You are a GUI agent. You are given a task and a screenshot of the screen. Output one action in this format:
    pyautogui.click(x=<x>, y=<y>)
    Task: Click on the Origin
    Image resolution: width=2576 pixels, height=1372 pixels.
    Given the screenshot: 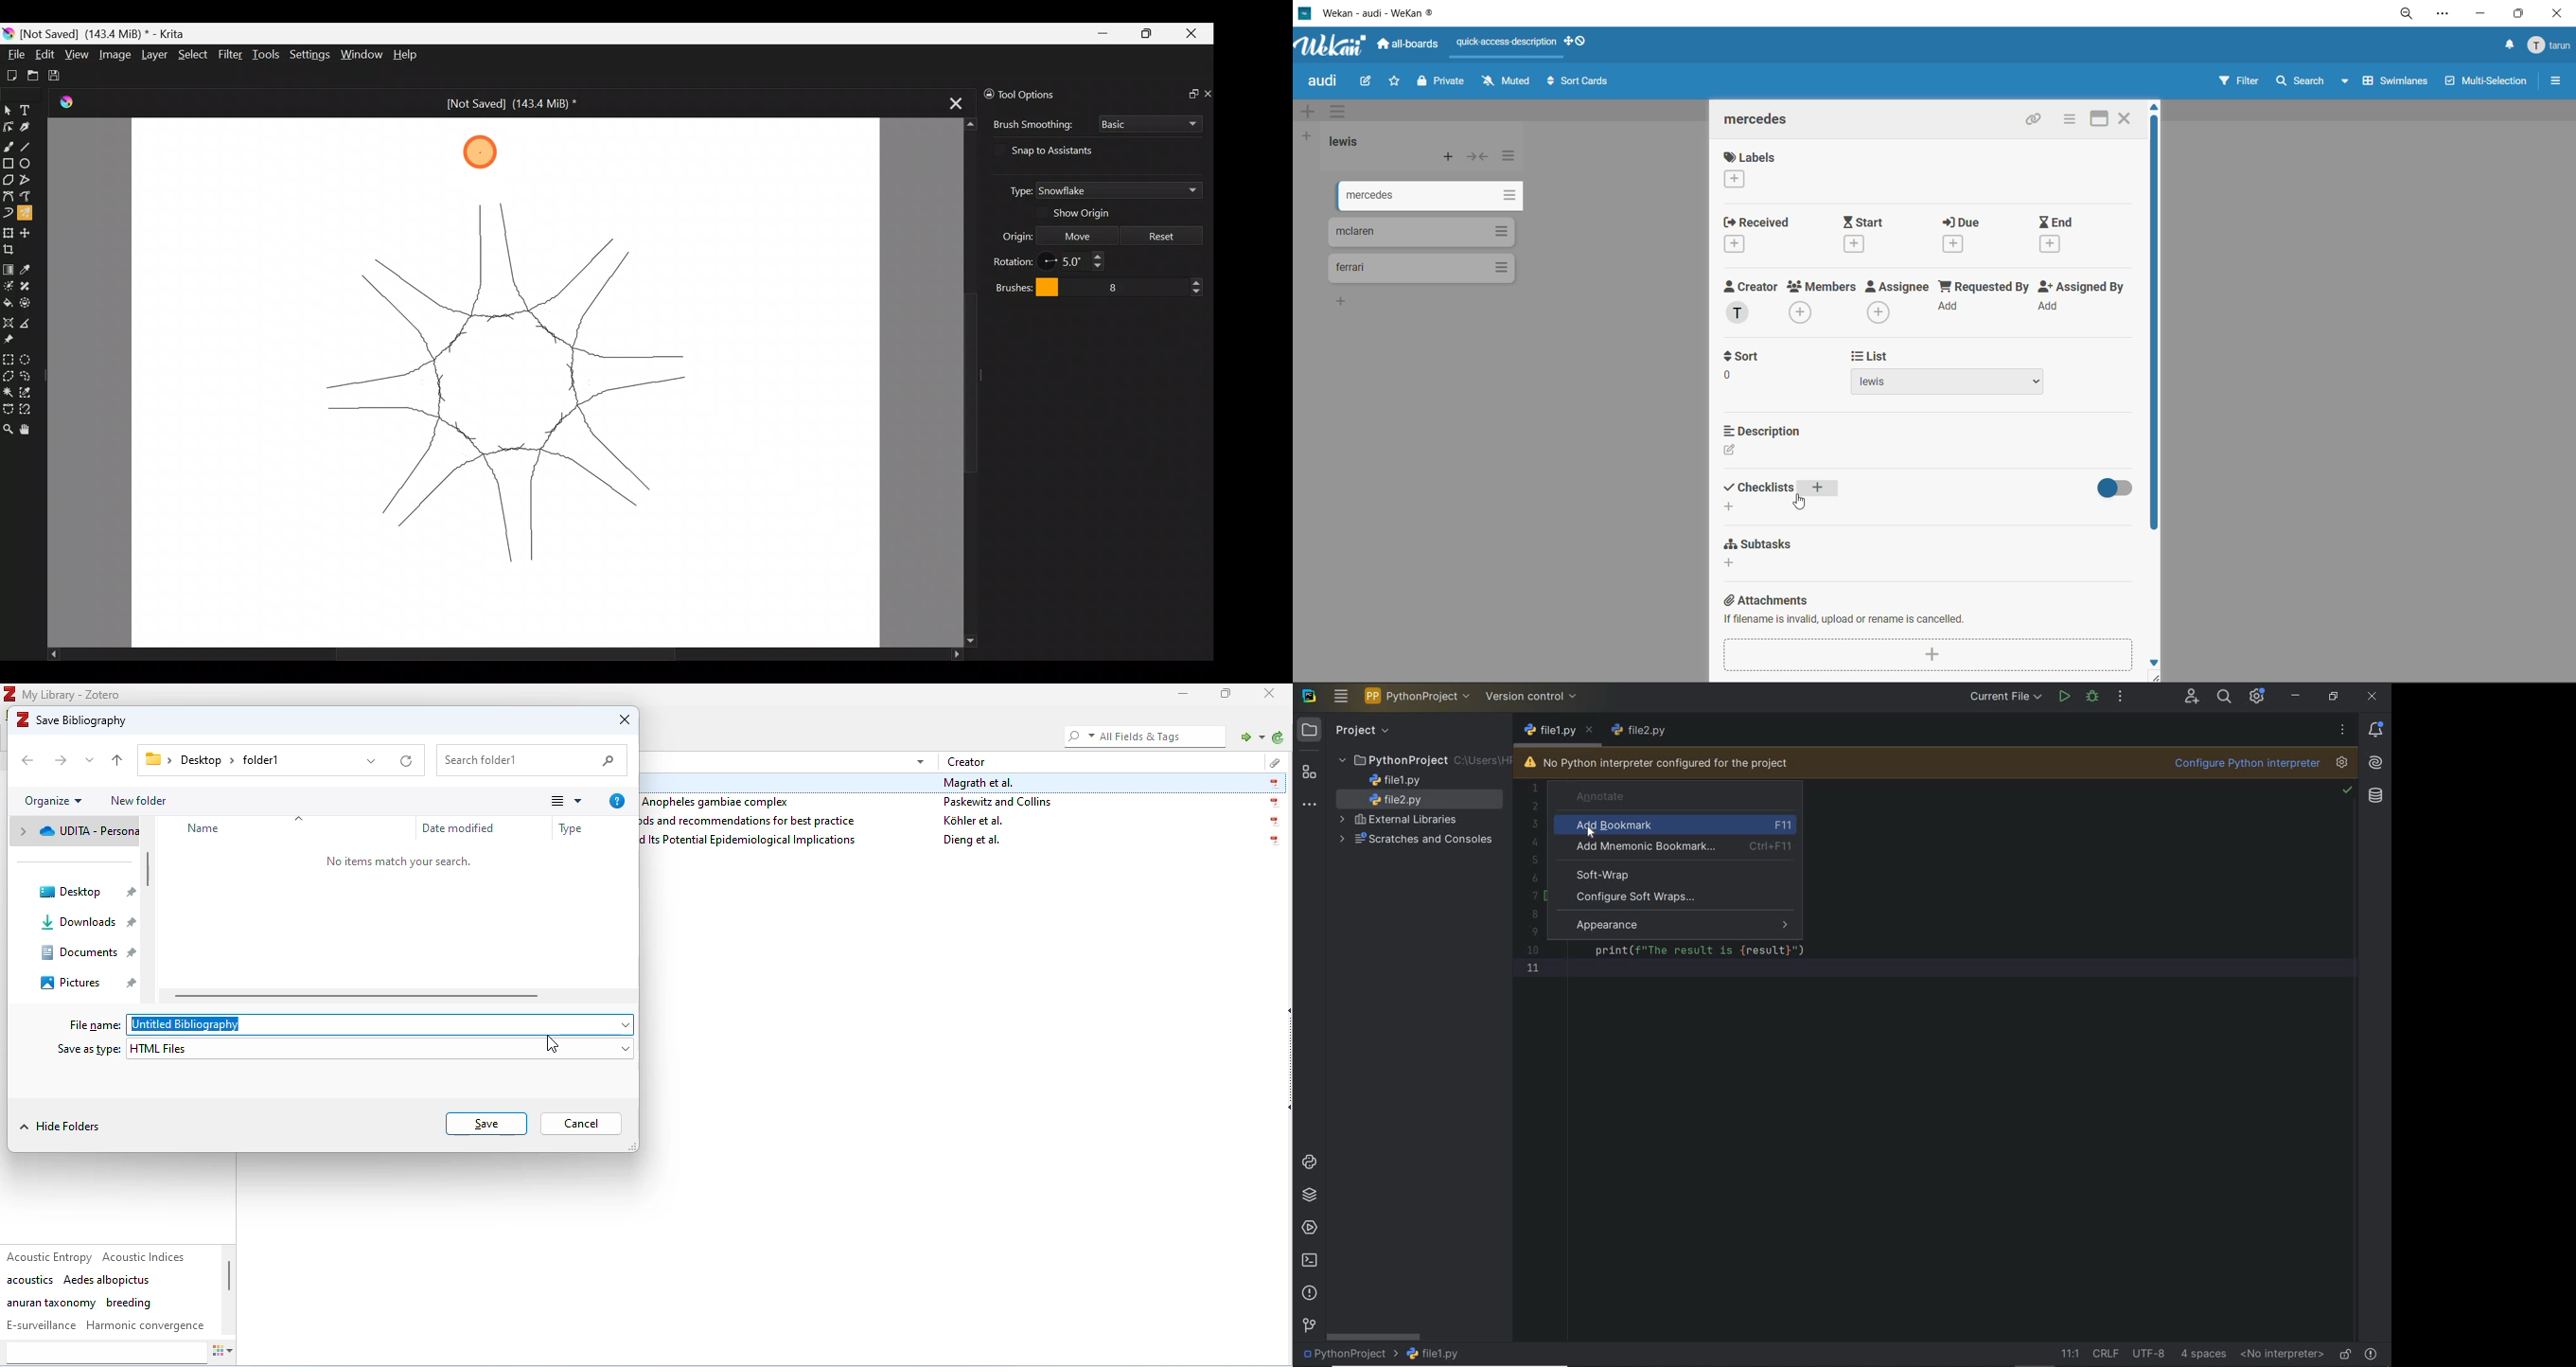 What is the action you would take?
    pyautogui.click(x=1006, y=235)
    